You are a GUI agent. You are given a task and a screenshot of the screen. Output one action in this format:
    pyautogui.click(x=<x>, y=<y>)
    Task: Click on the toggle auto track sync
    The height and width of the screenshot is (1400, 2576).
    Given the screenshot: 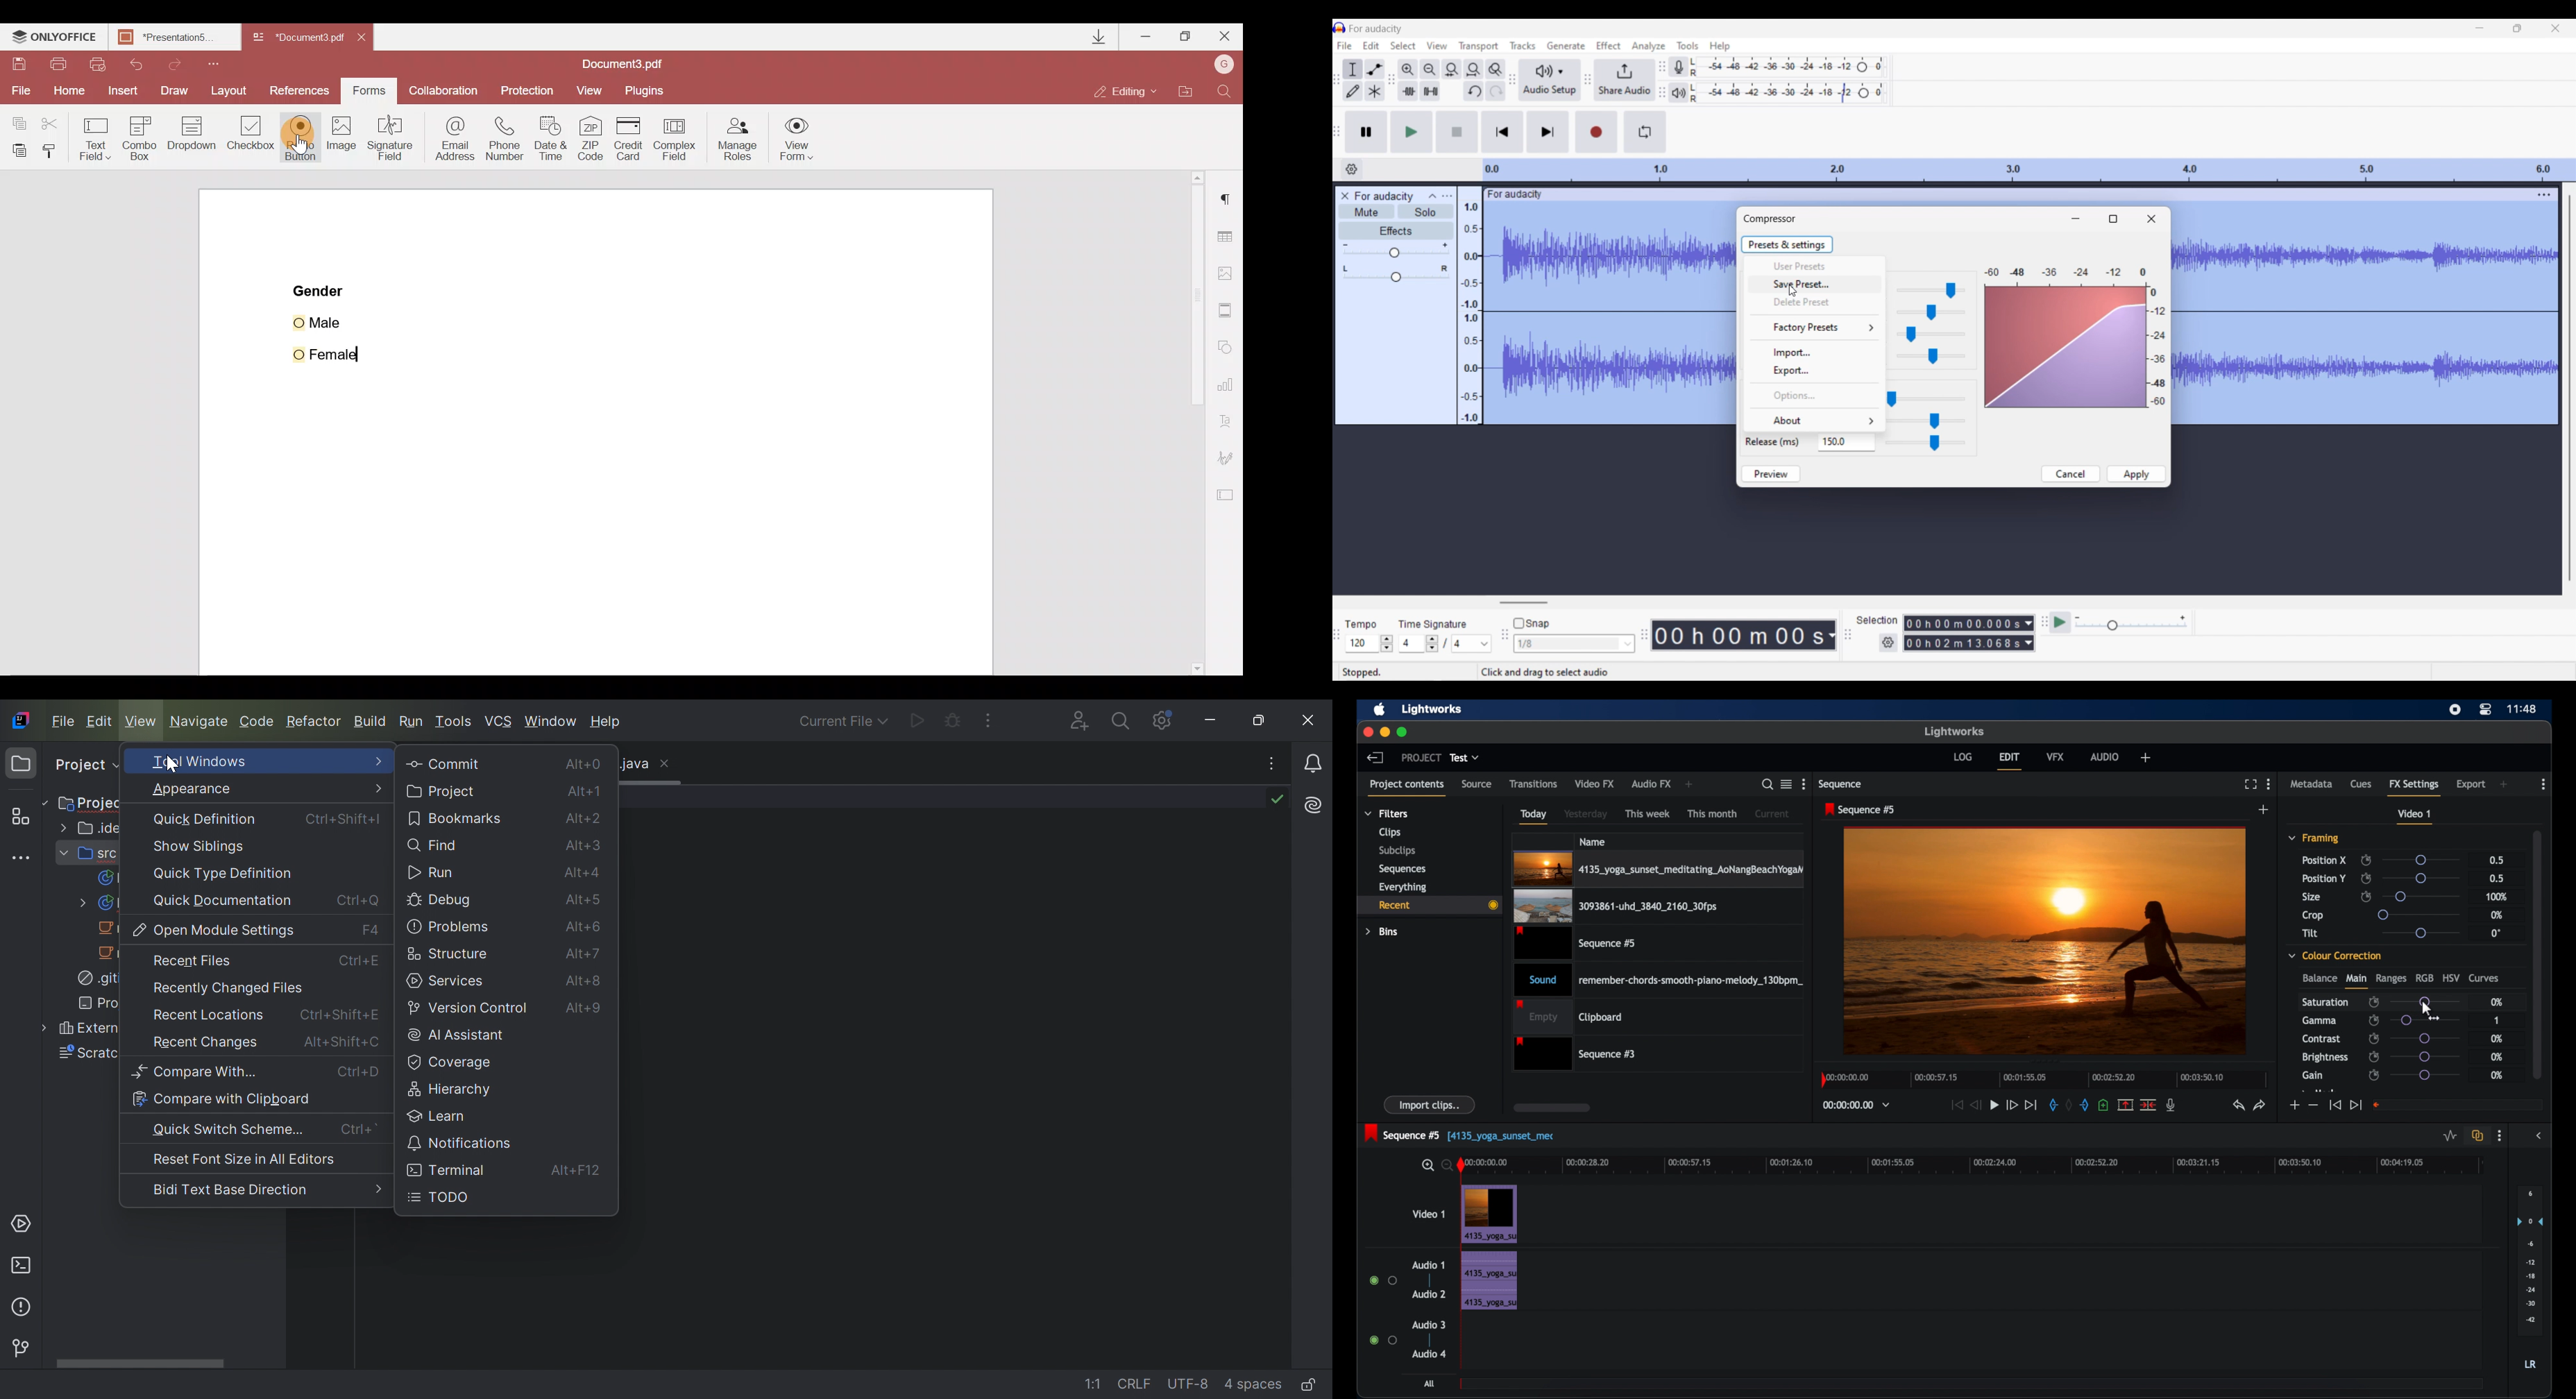 What is the action you would take?
    pyautogui.click(x=2476, y=1135)
    